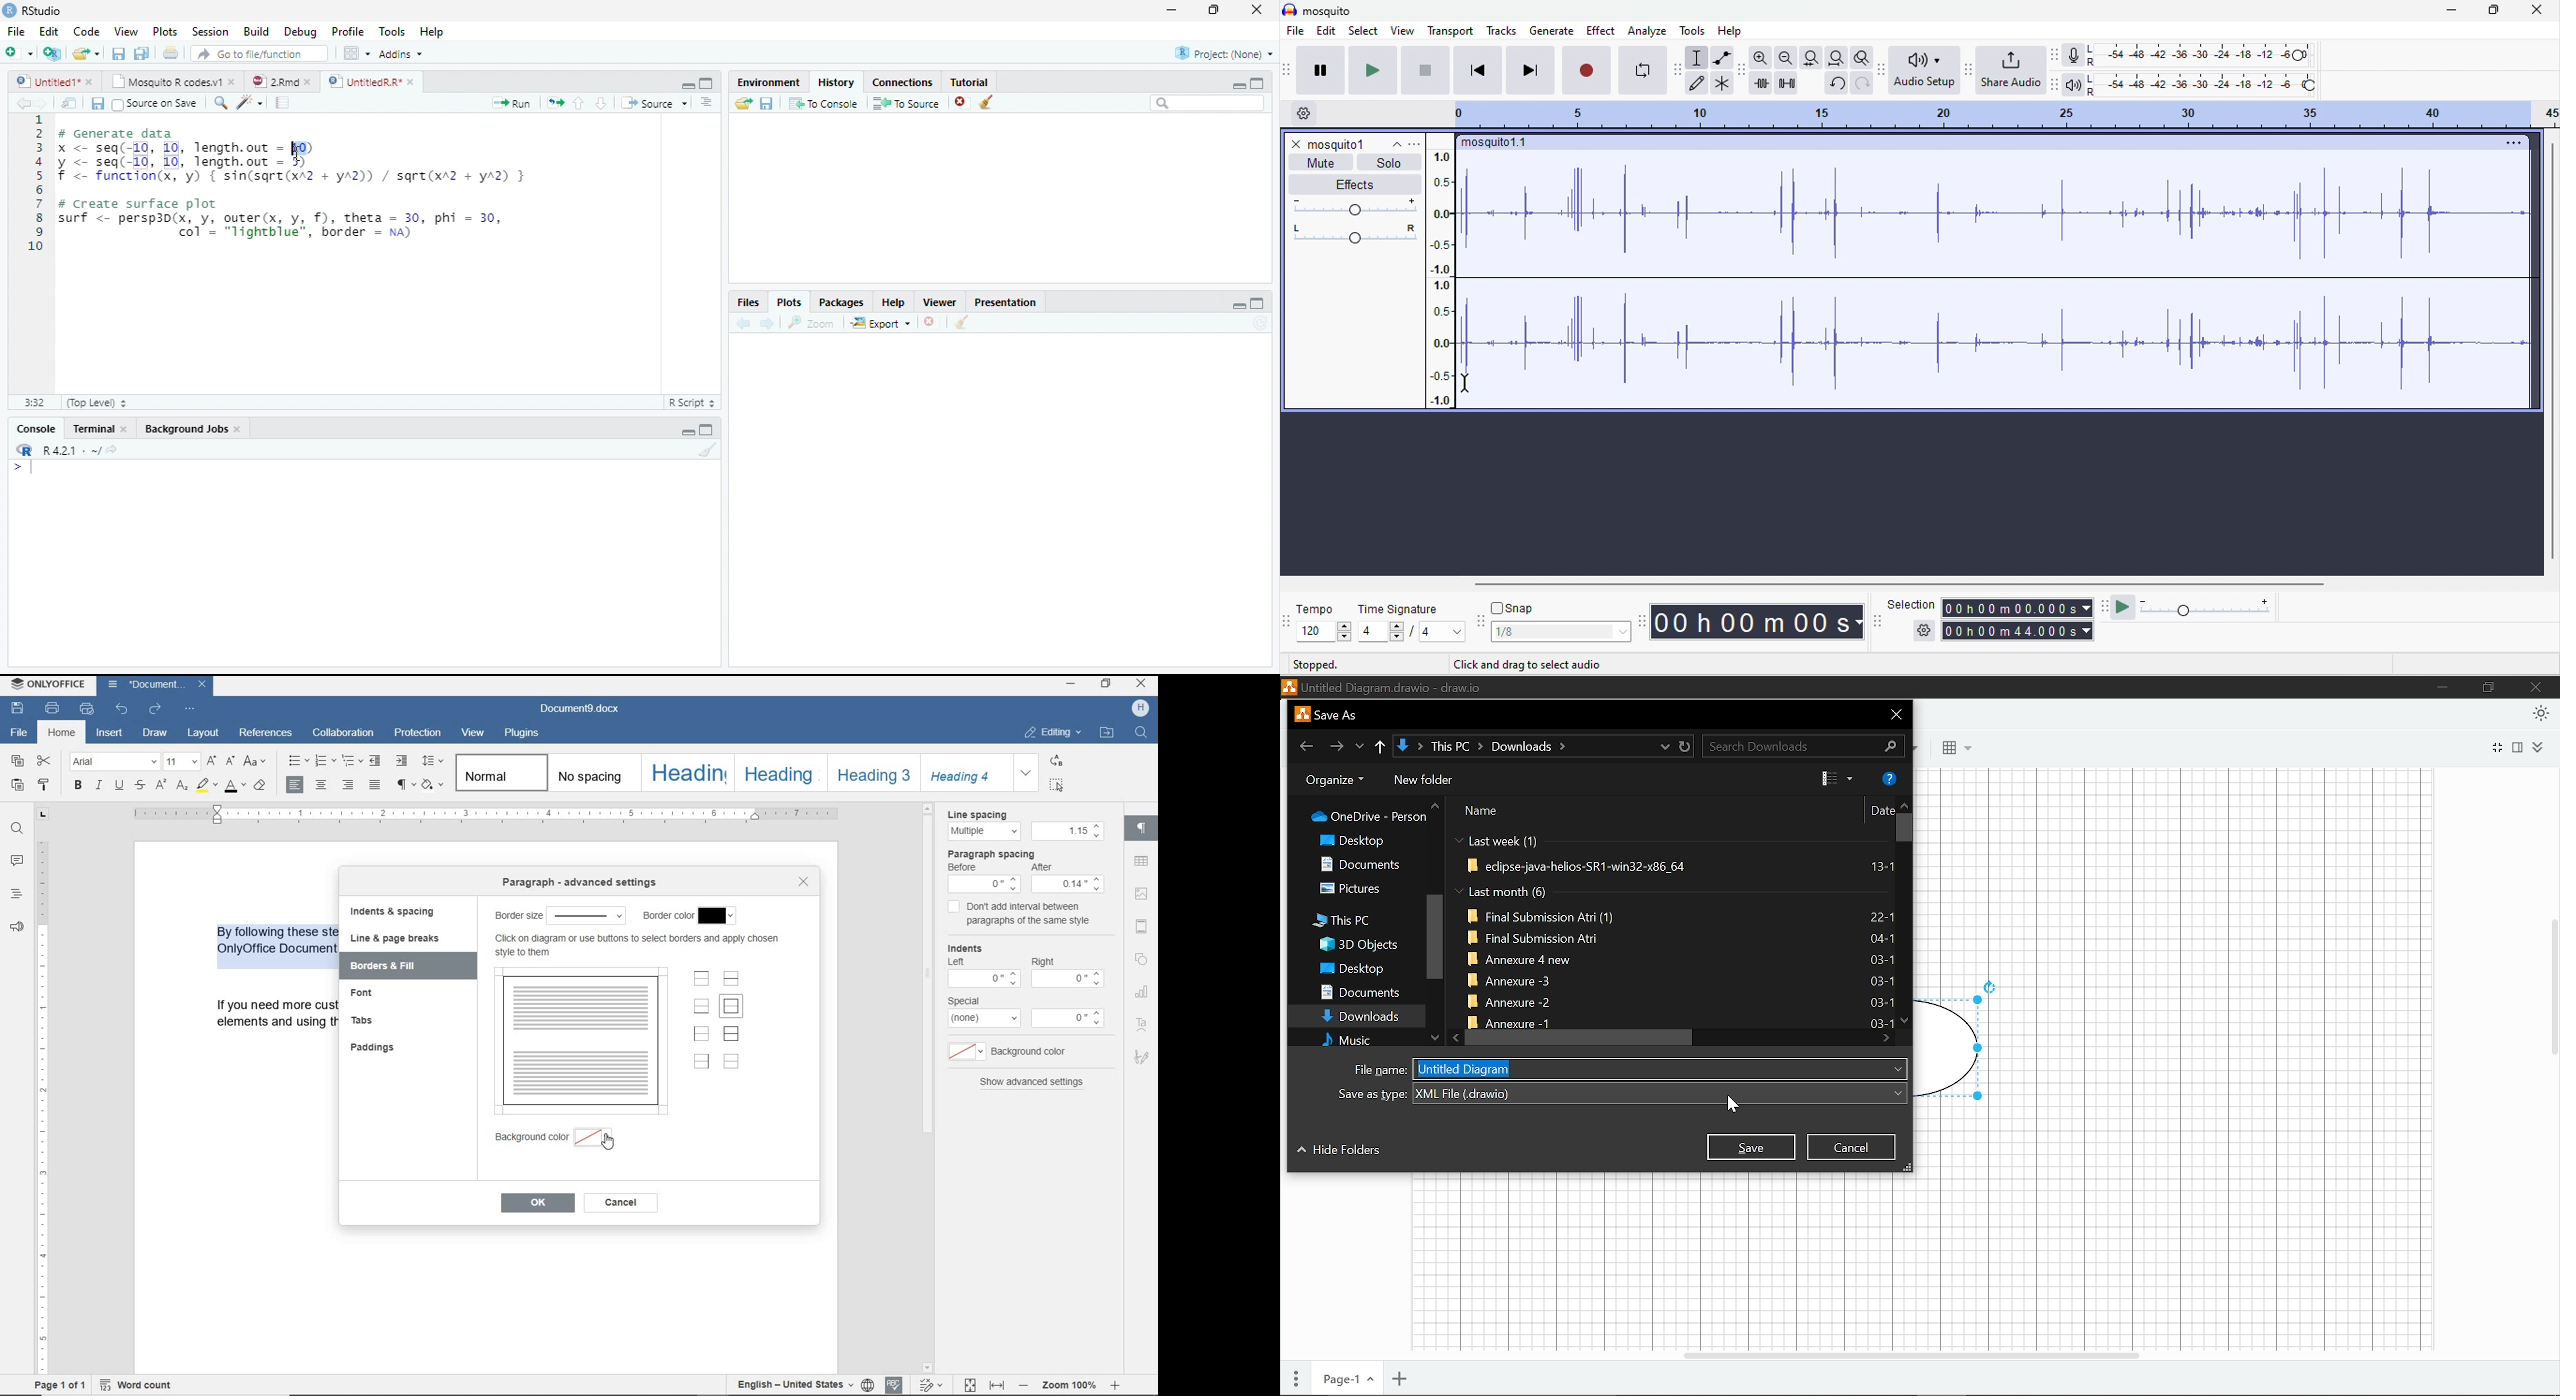 This screenshot has width=2576, height=1400. I want to click on Code, so click(85, 31).